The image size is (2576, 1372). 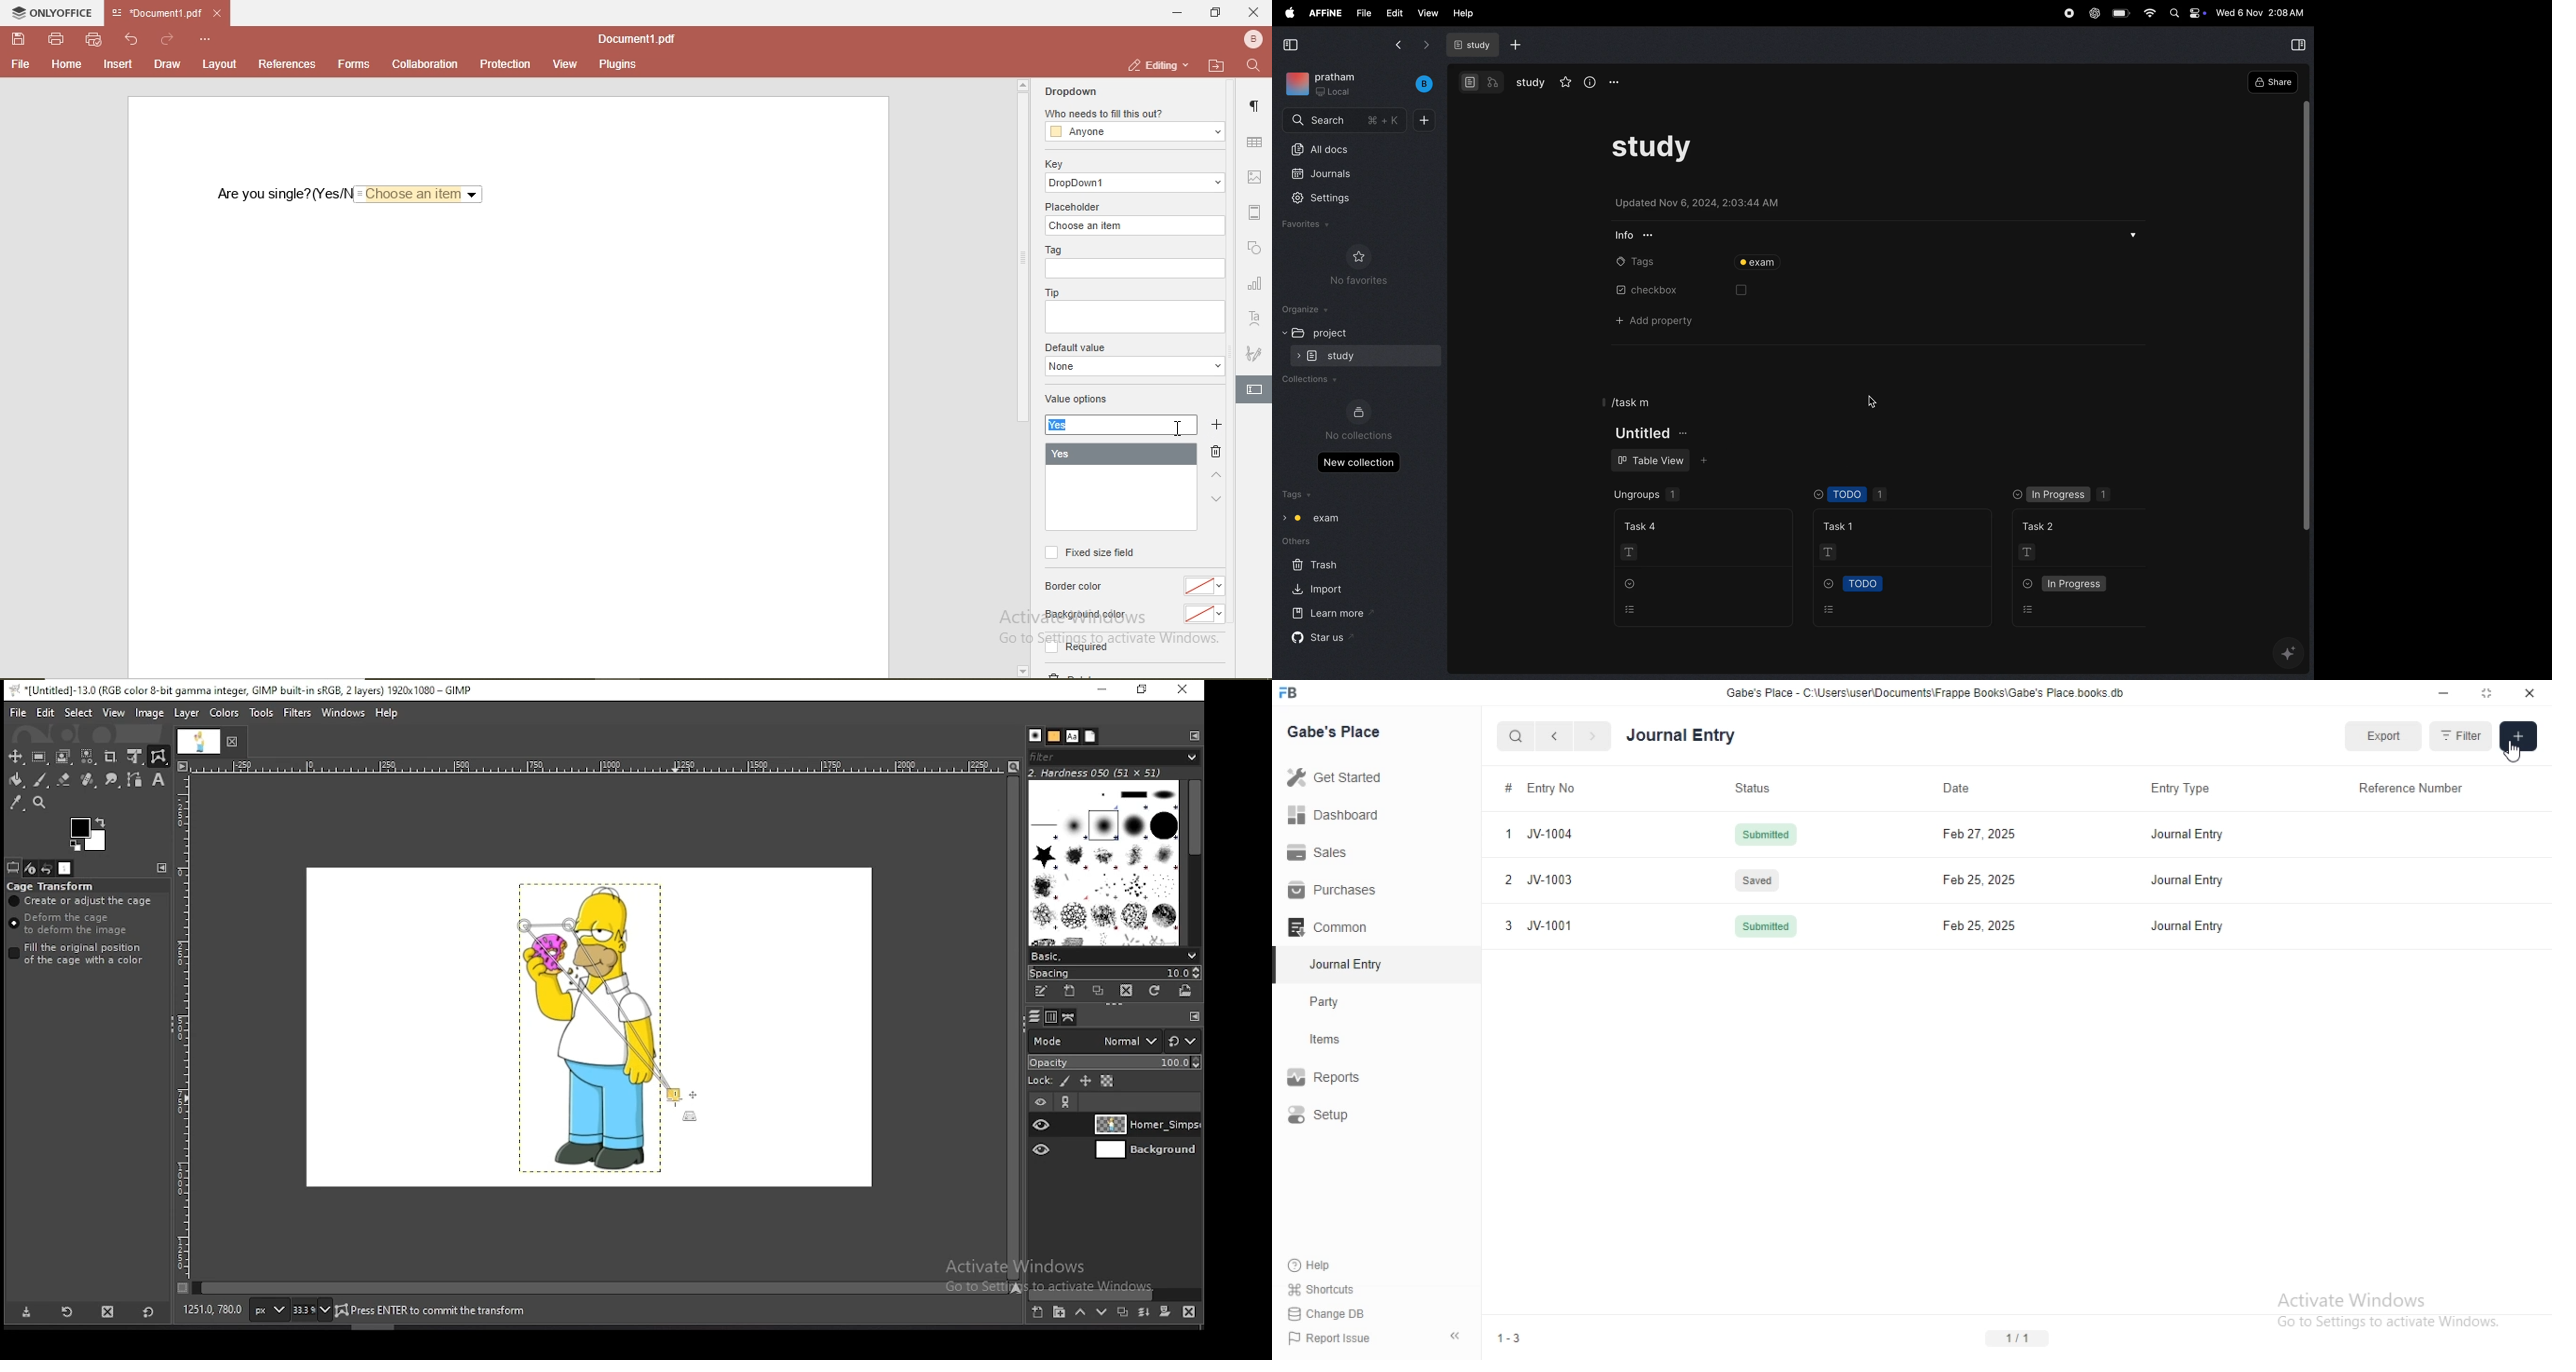 What do you see at coordinates (2461, 736) in the screenshot?
I see ` Filter` at bounding box center [2461, 736].